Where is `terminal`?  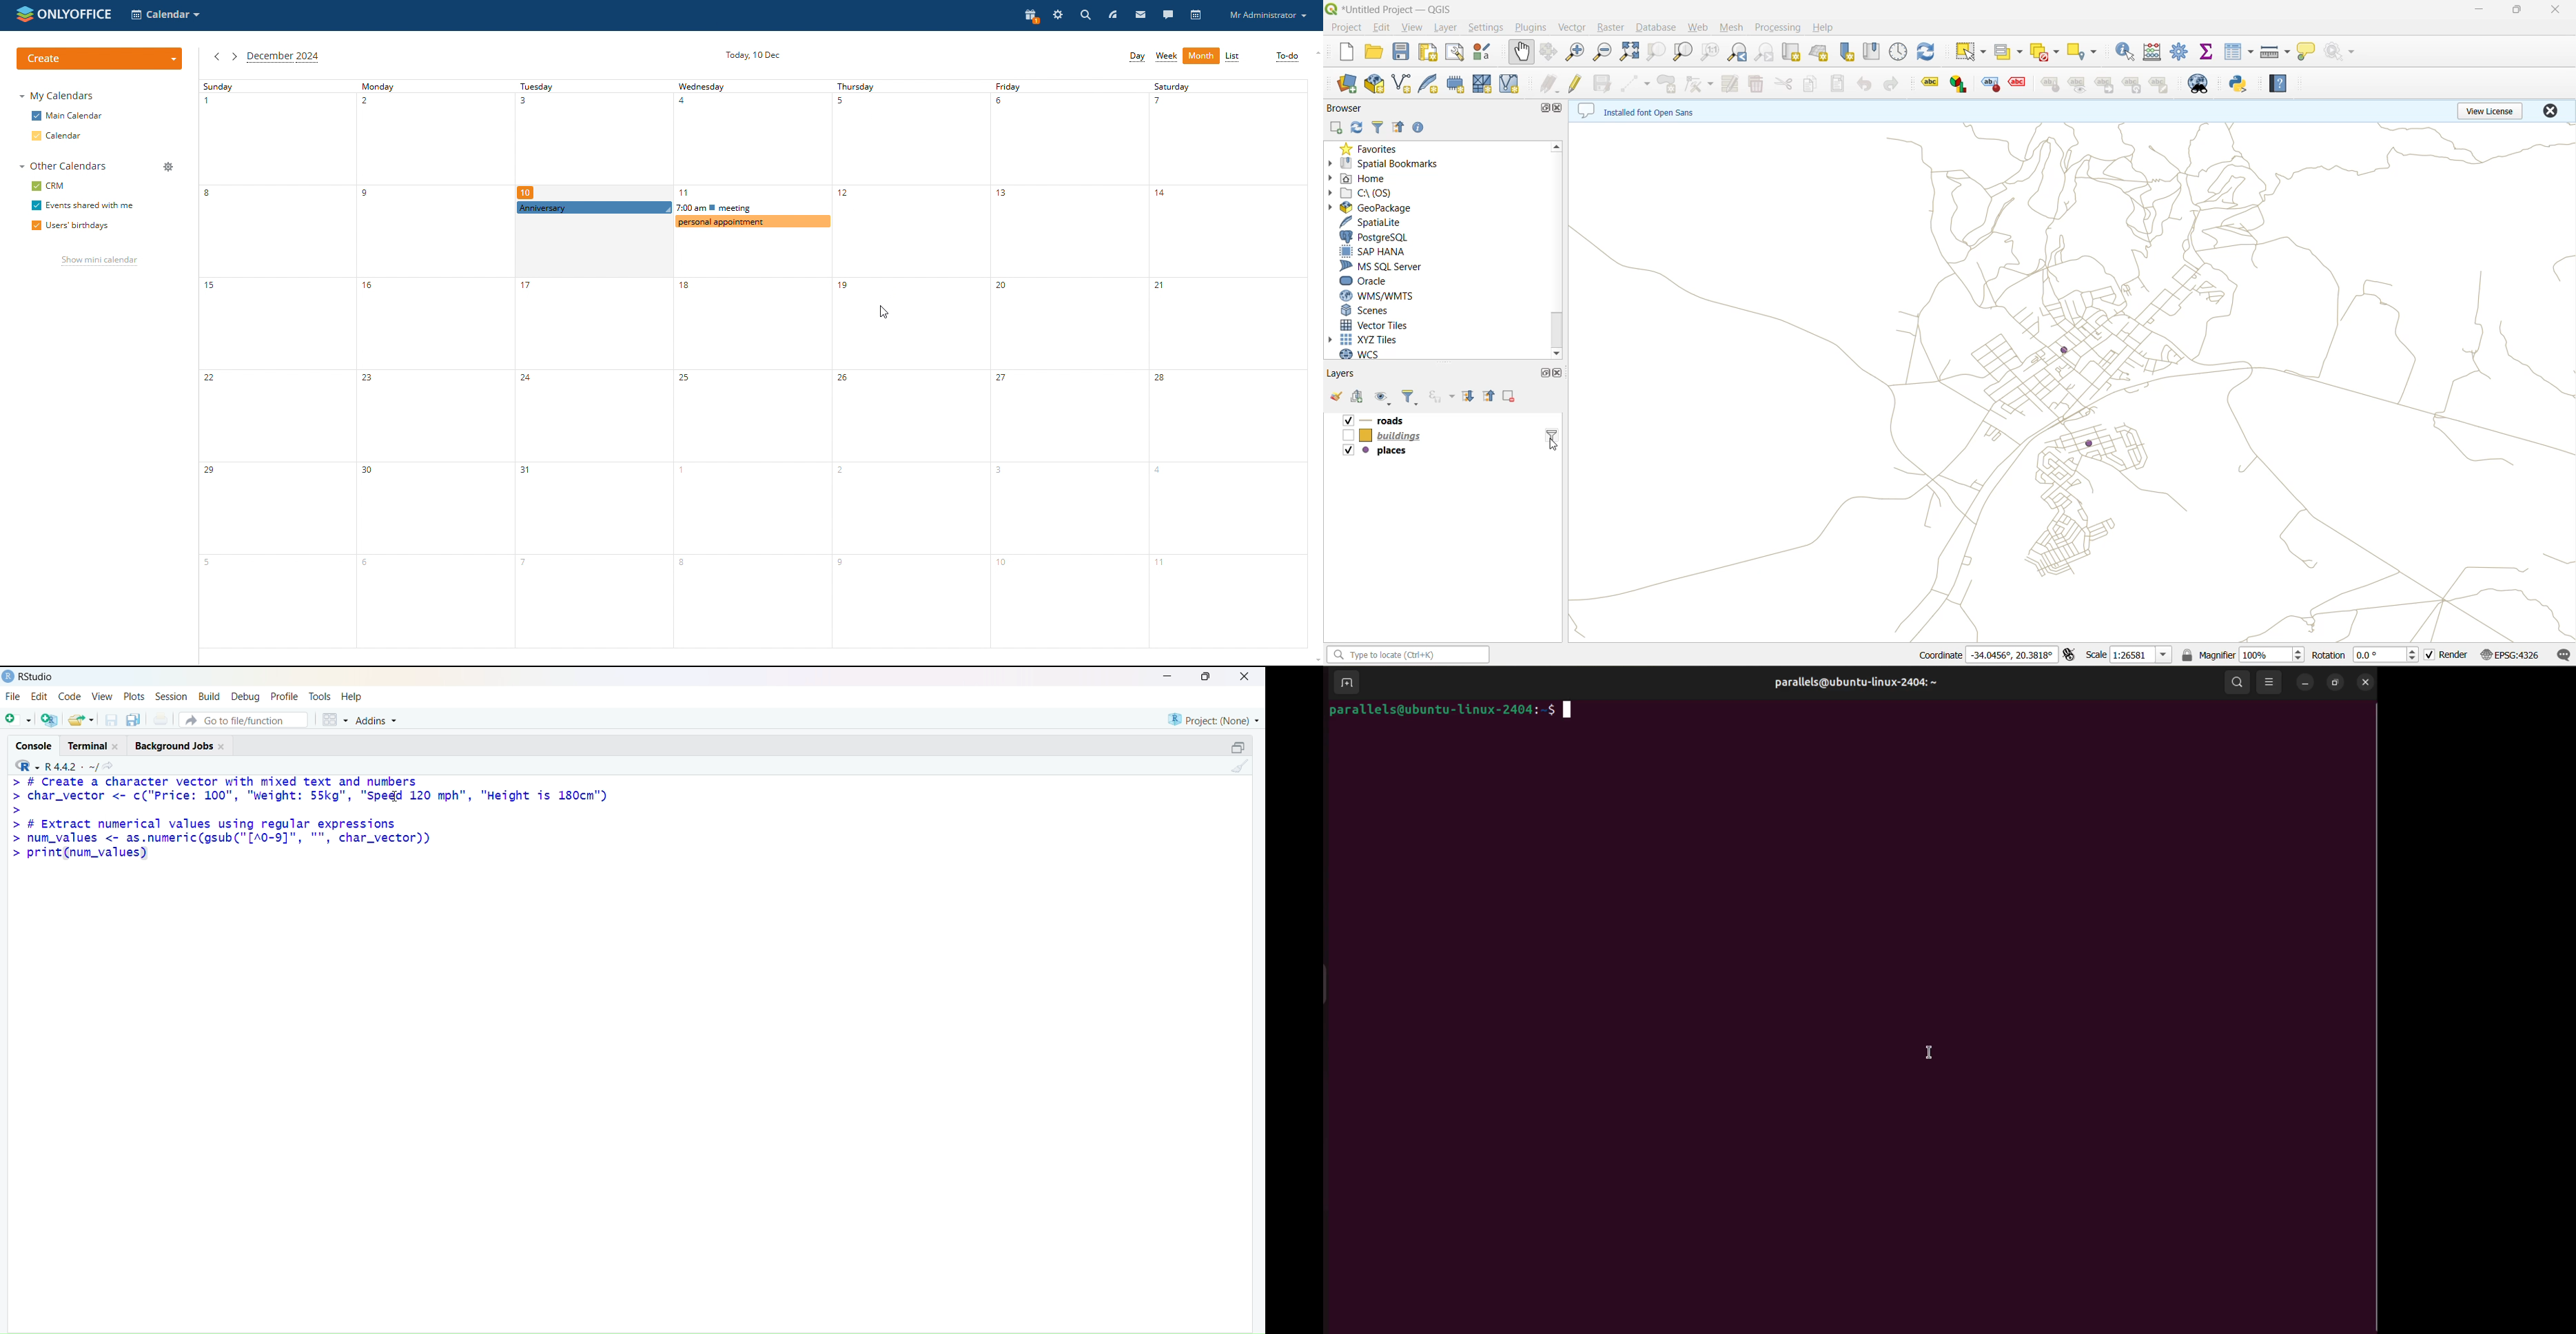 terminal is located at coordinates (88, 745).